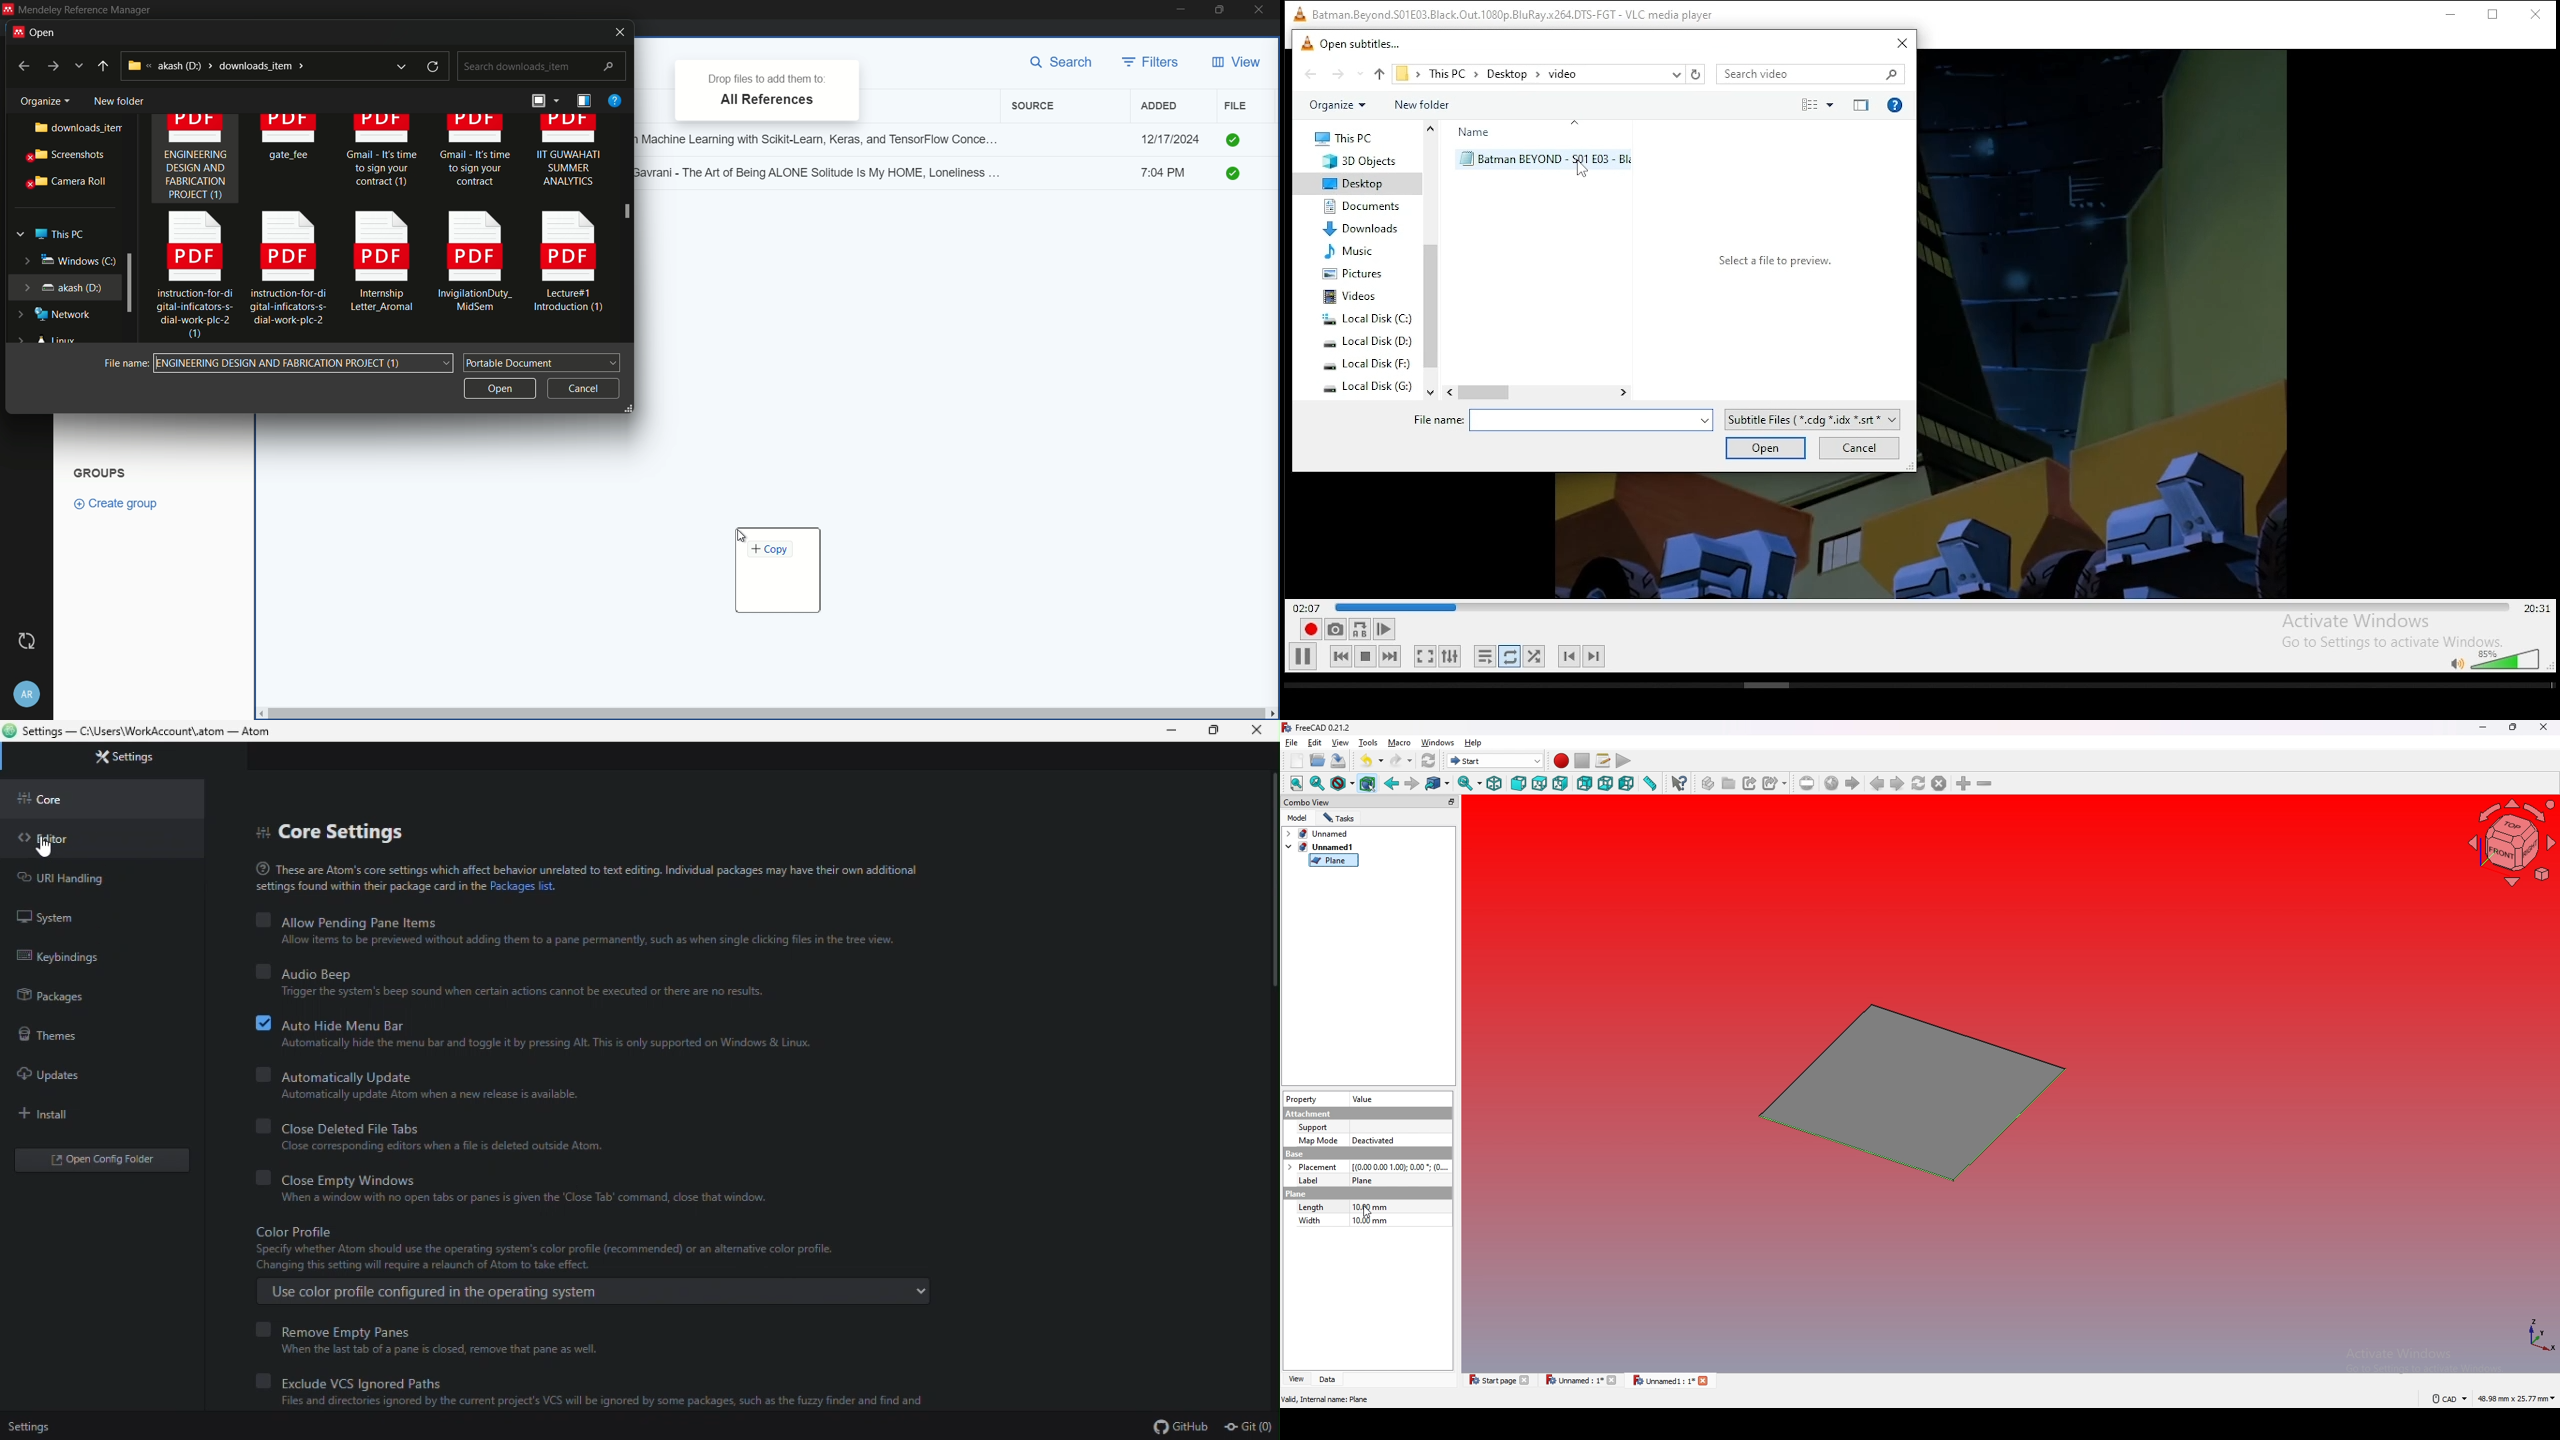 The width and height of the screenshot is (2576, 1456). Describe the element at coordinates (1297, 761) in the screenshot. I see `new` at that location.